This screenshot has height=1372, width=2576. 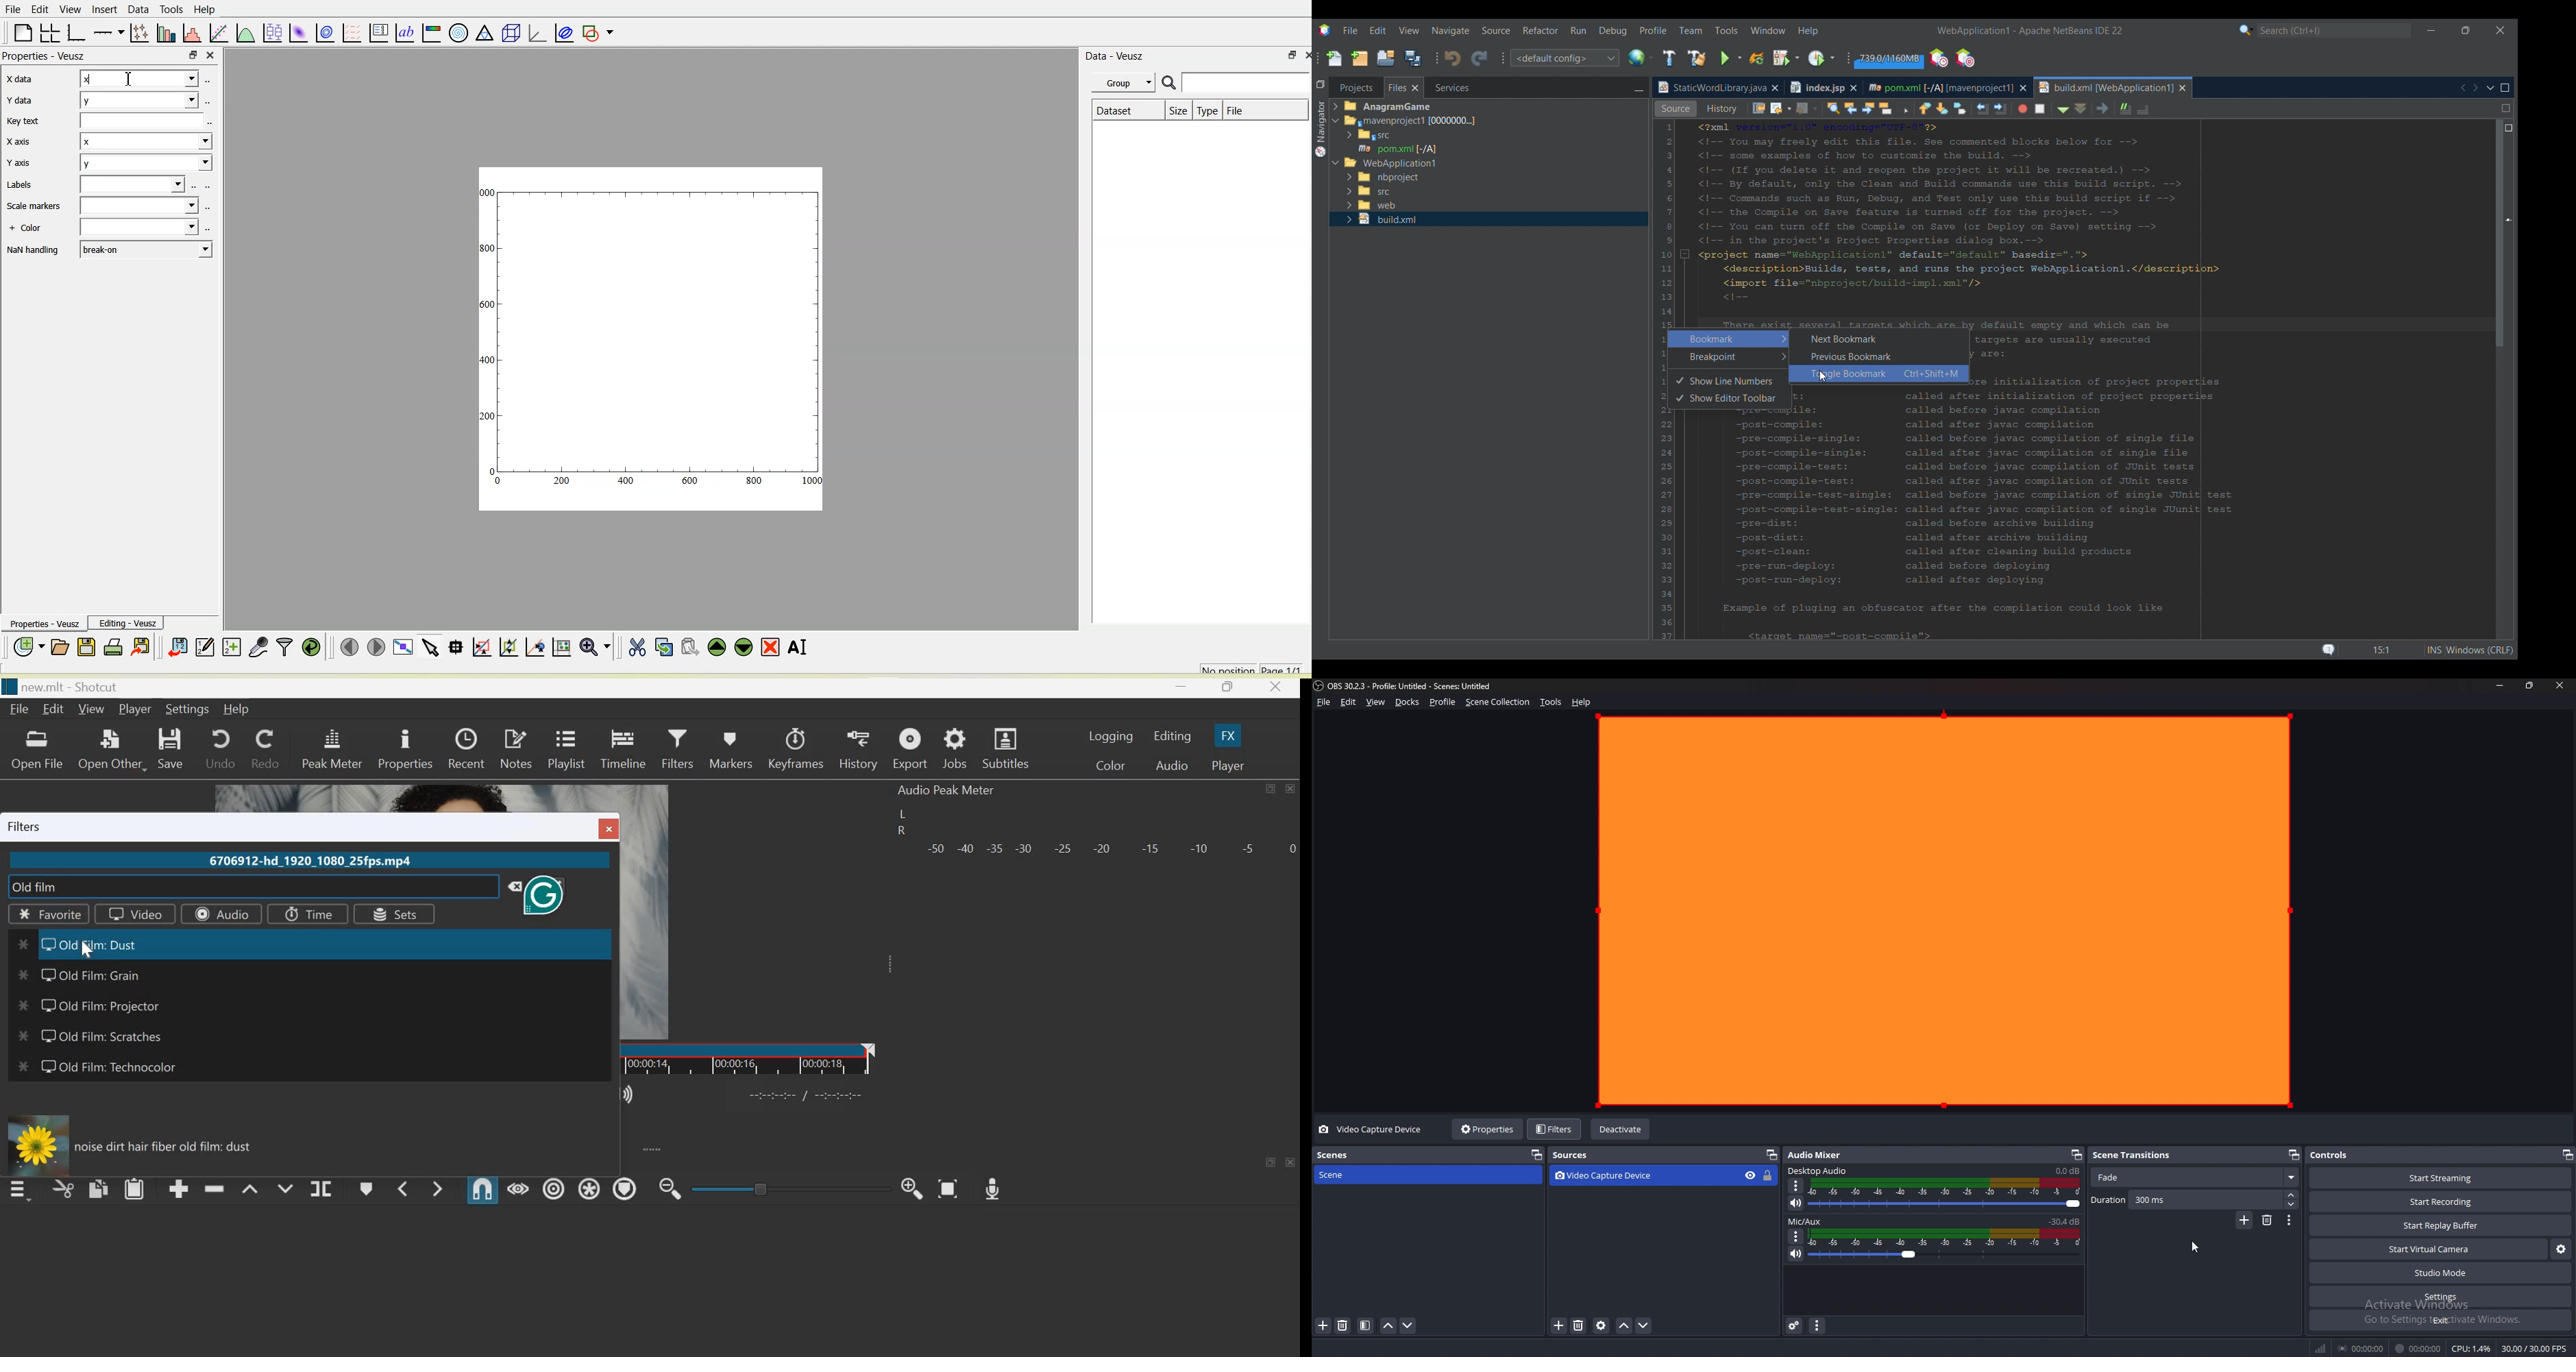 What do you see at coordinates (1238, 110) in the screenshot?
I see `File` at bounding box center [1238, 110].